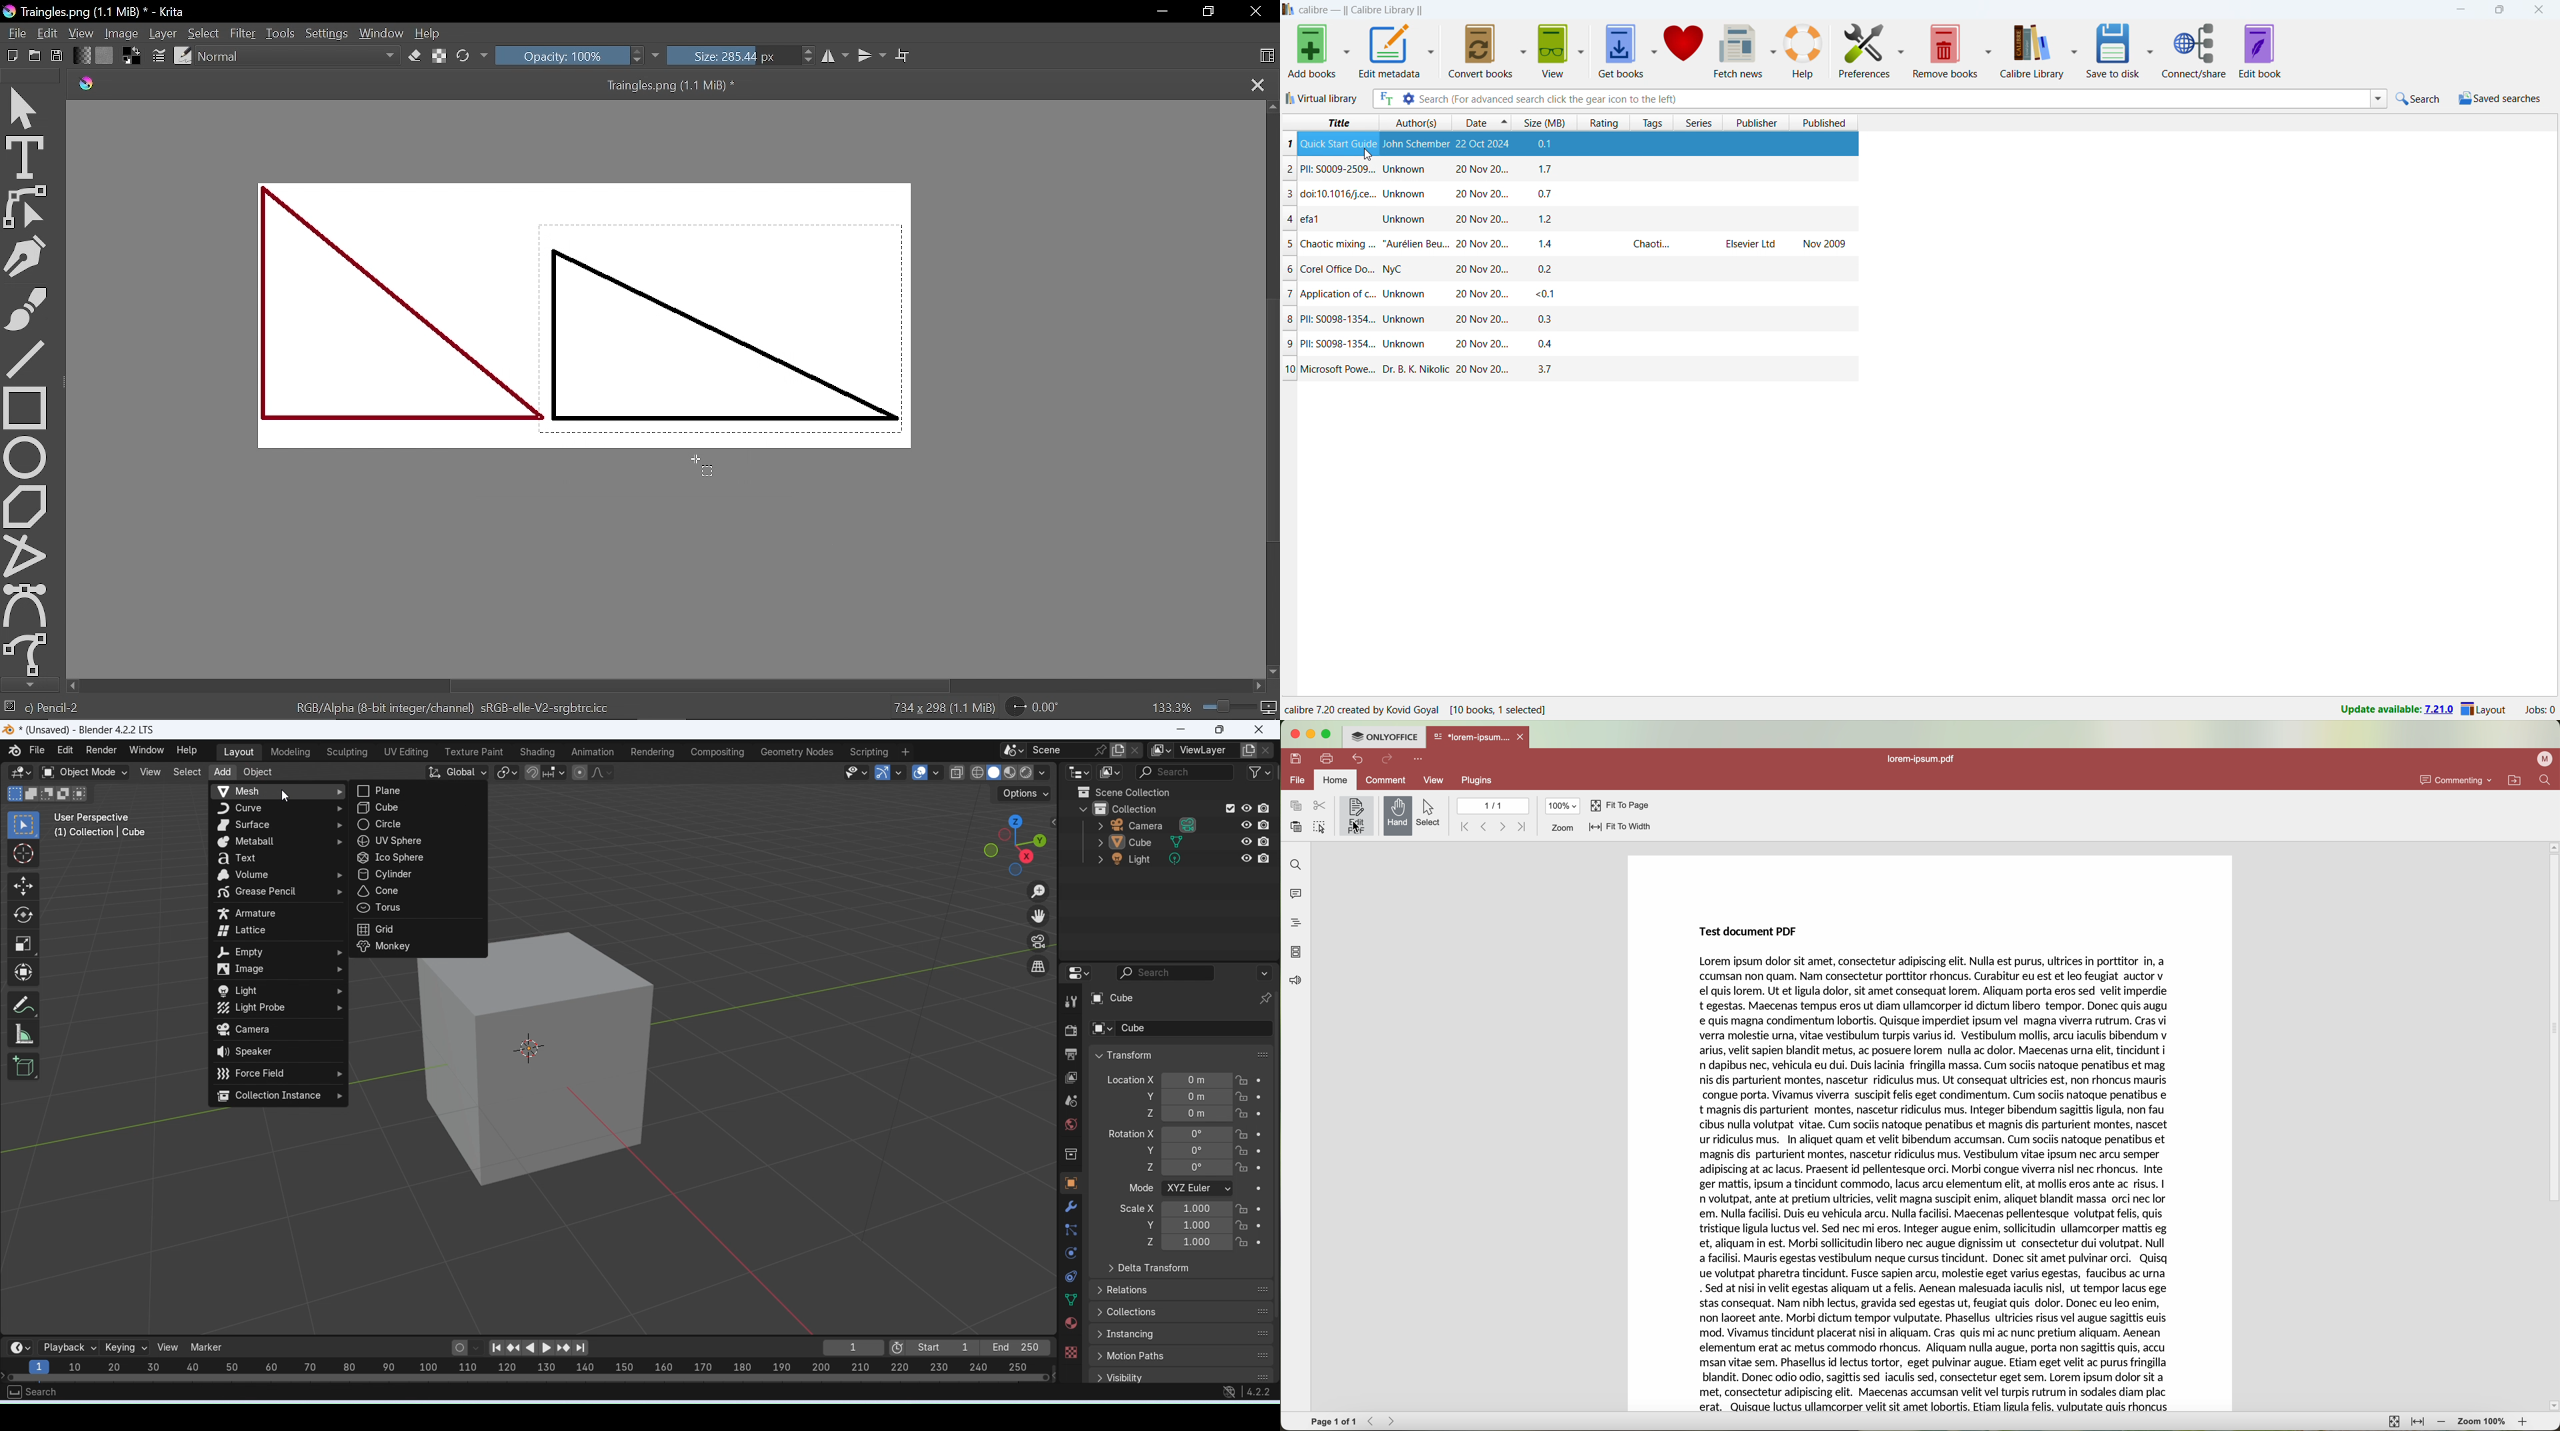 This screenshot has height=1456, width=2576. I want to click on Play animation, so click(529, 1348).